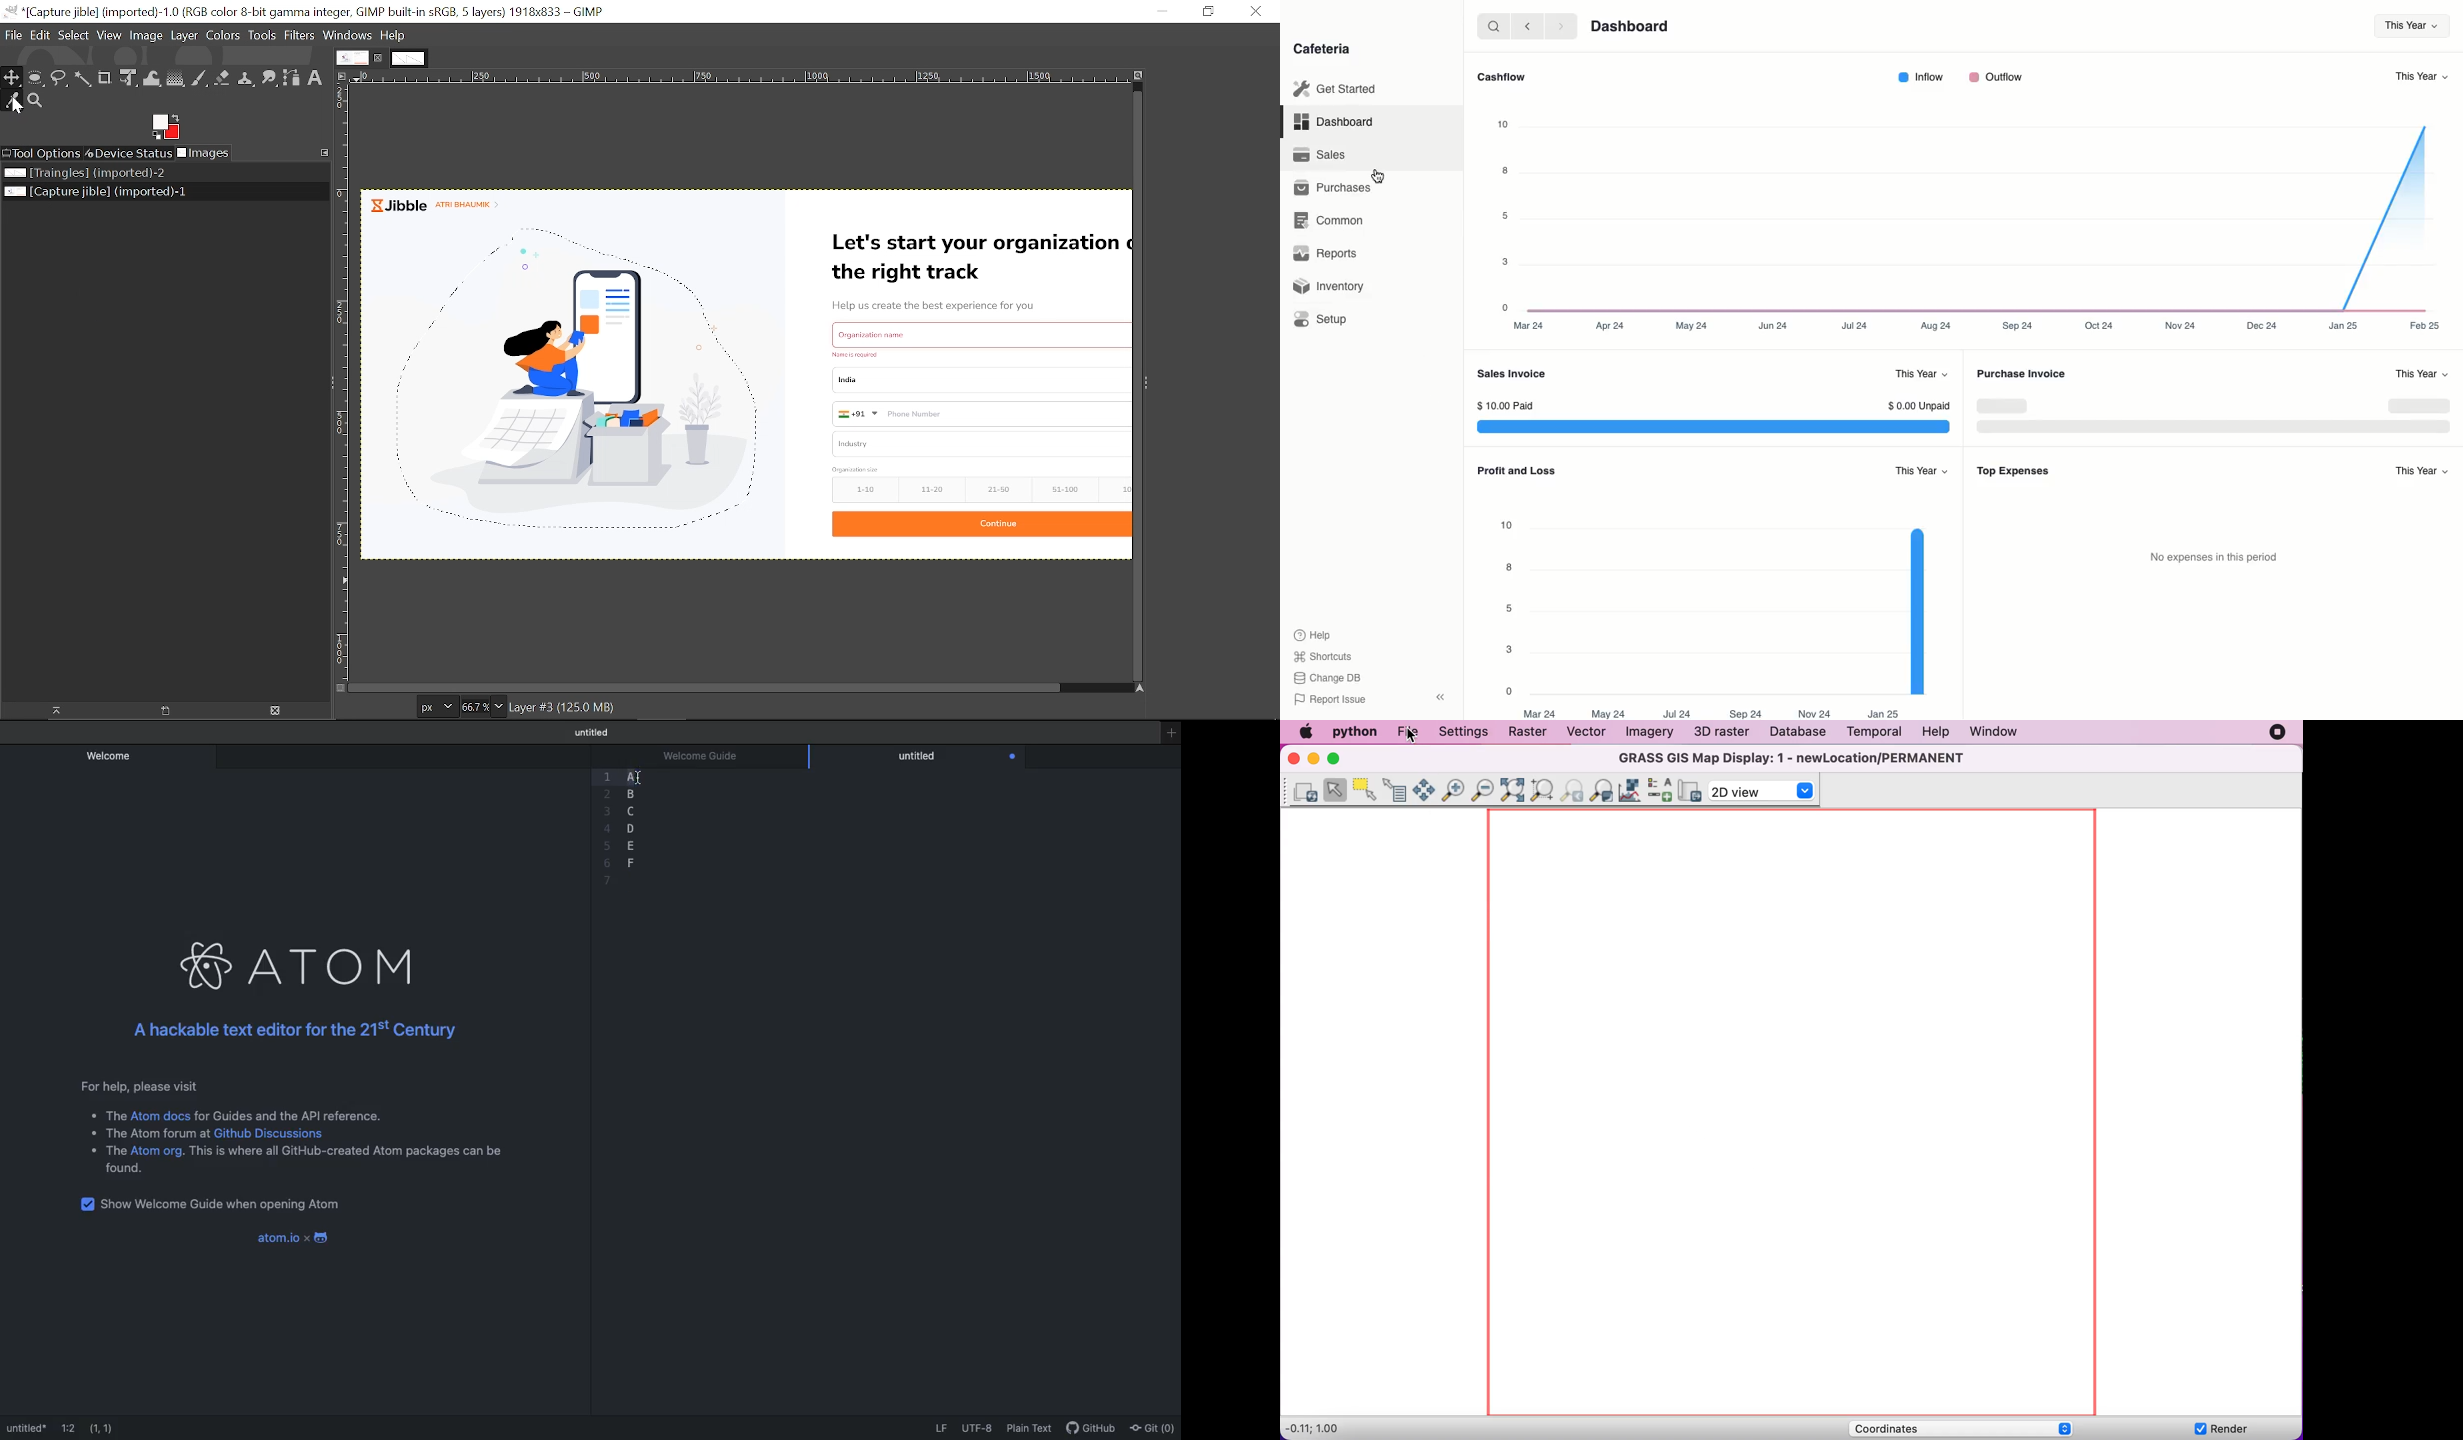 This screenshot has height=1456, width=2464. What do you see at coordinates (1503, 78) in the screenshot?
I see `Cashflow` at bounding box center [1503, 78].